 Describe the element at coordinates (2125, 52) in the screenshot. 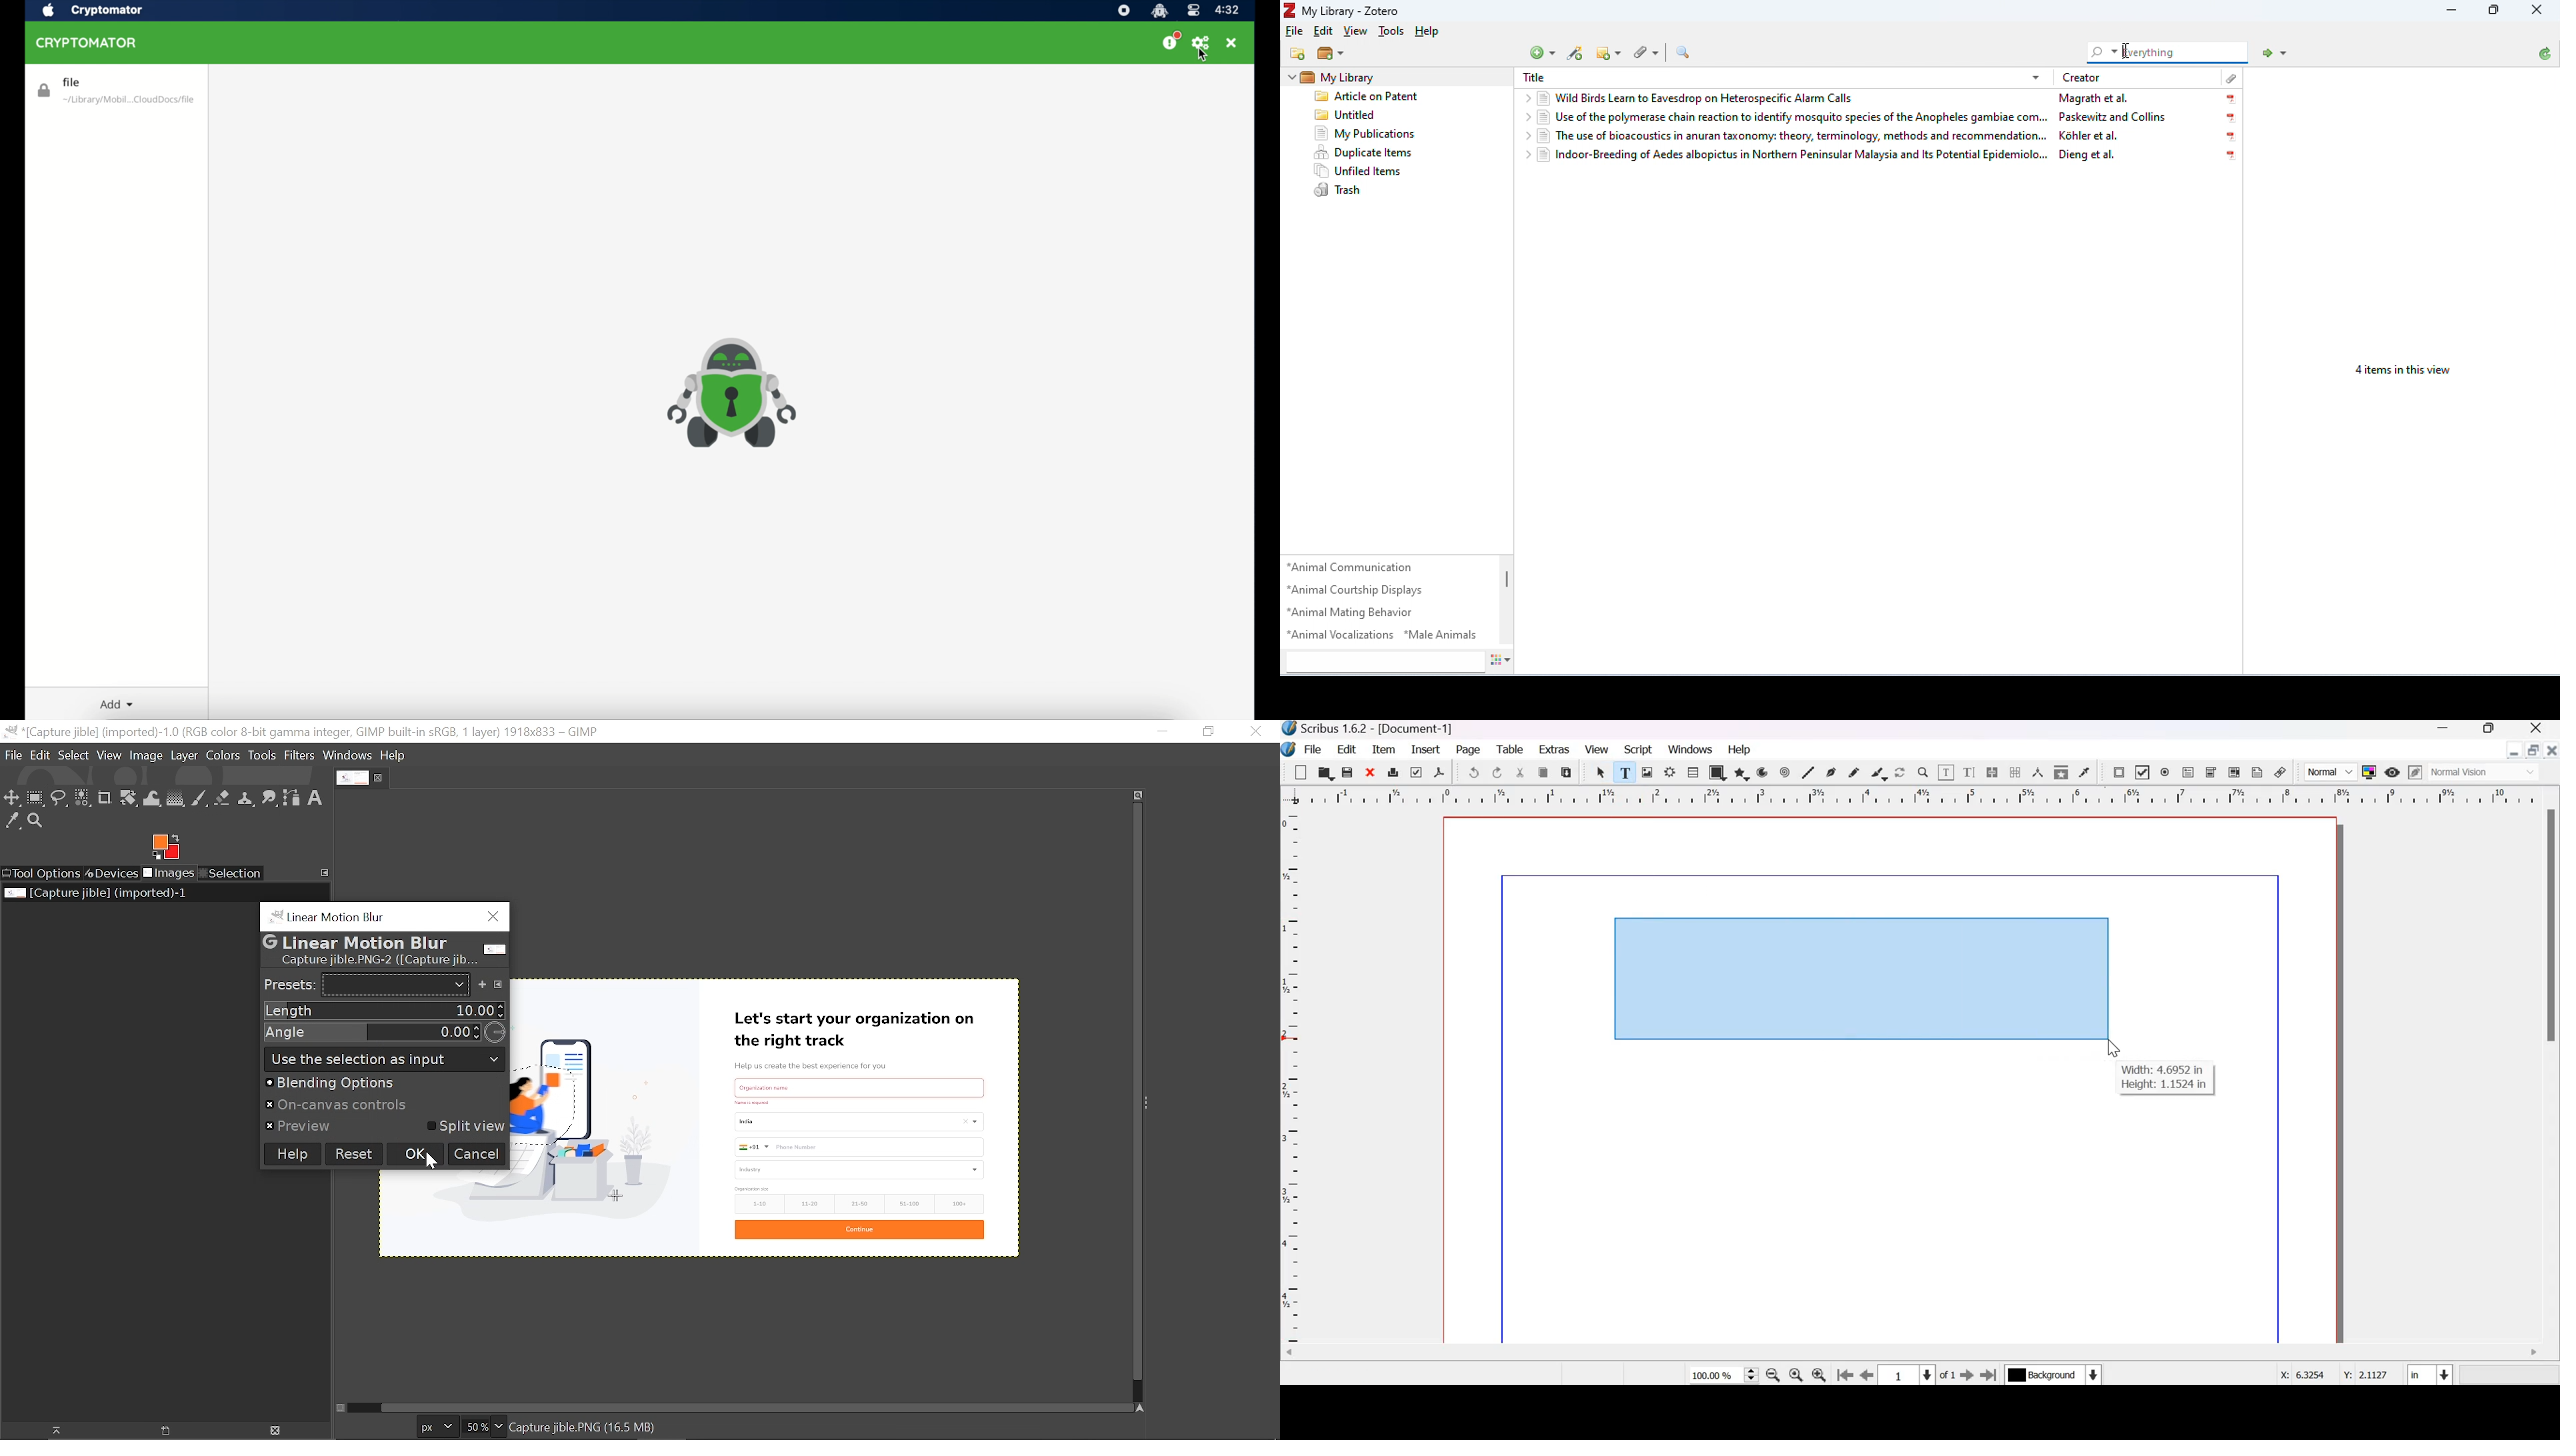

I see `Cursor Position` at that location.